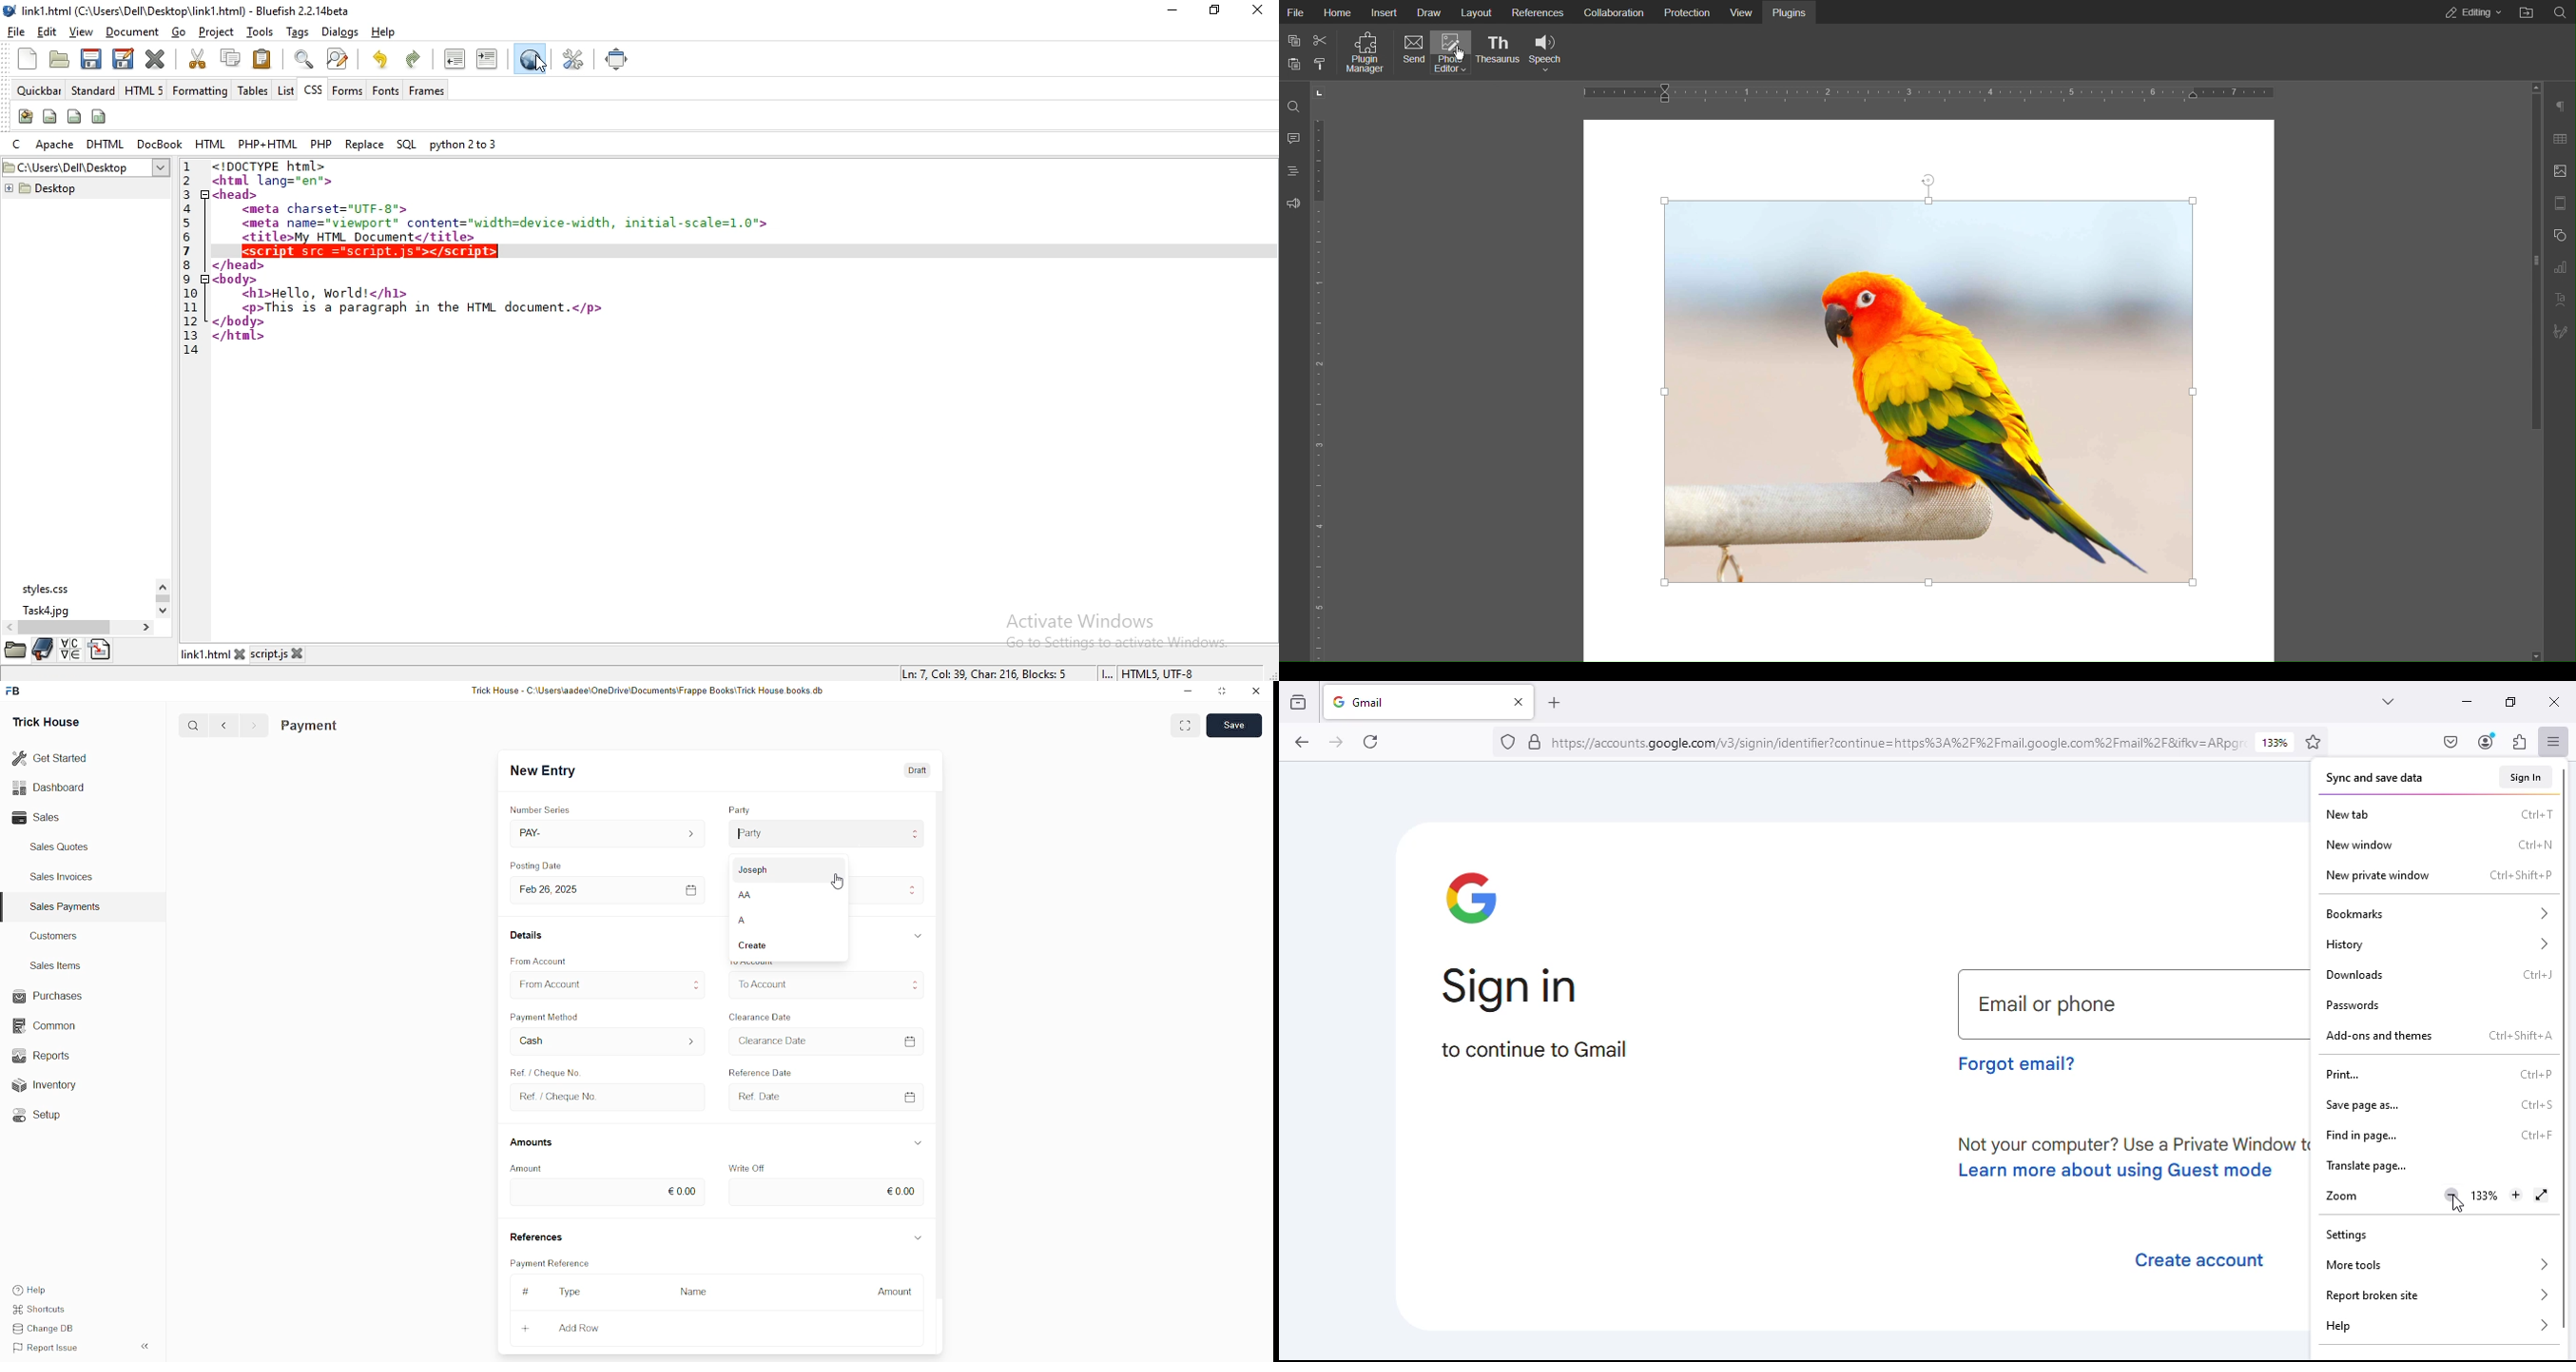 The width and height of the screenshot is (2576, 1372). Describe the element at coordinates (190, 336) in the screenshot. I see `13` at that location.